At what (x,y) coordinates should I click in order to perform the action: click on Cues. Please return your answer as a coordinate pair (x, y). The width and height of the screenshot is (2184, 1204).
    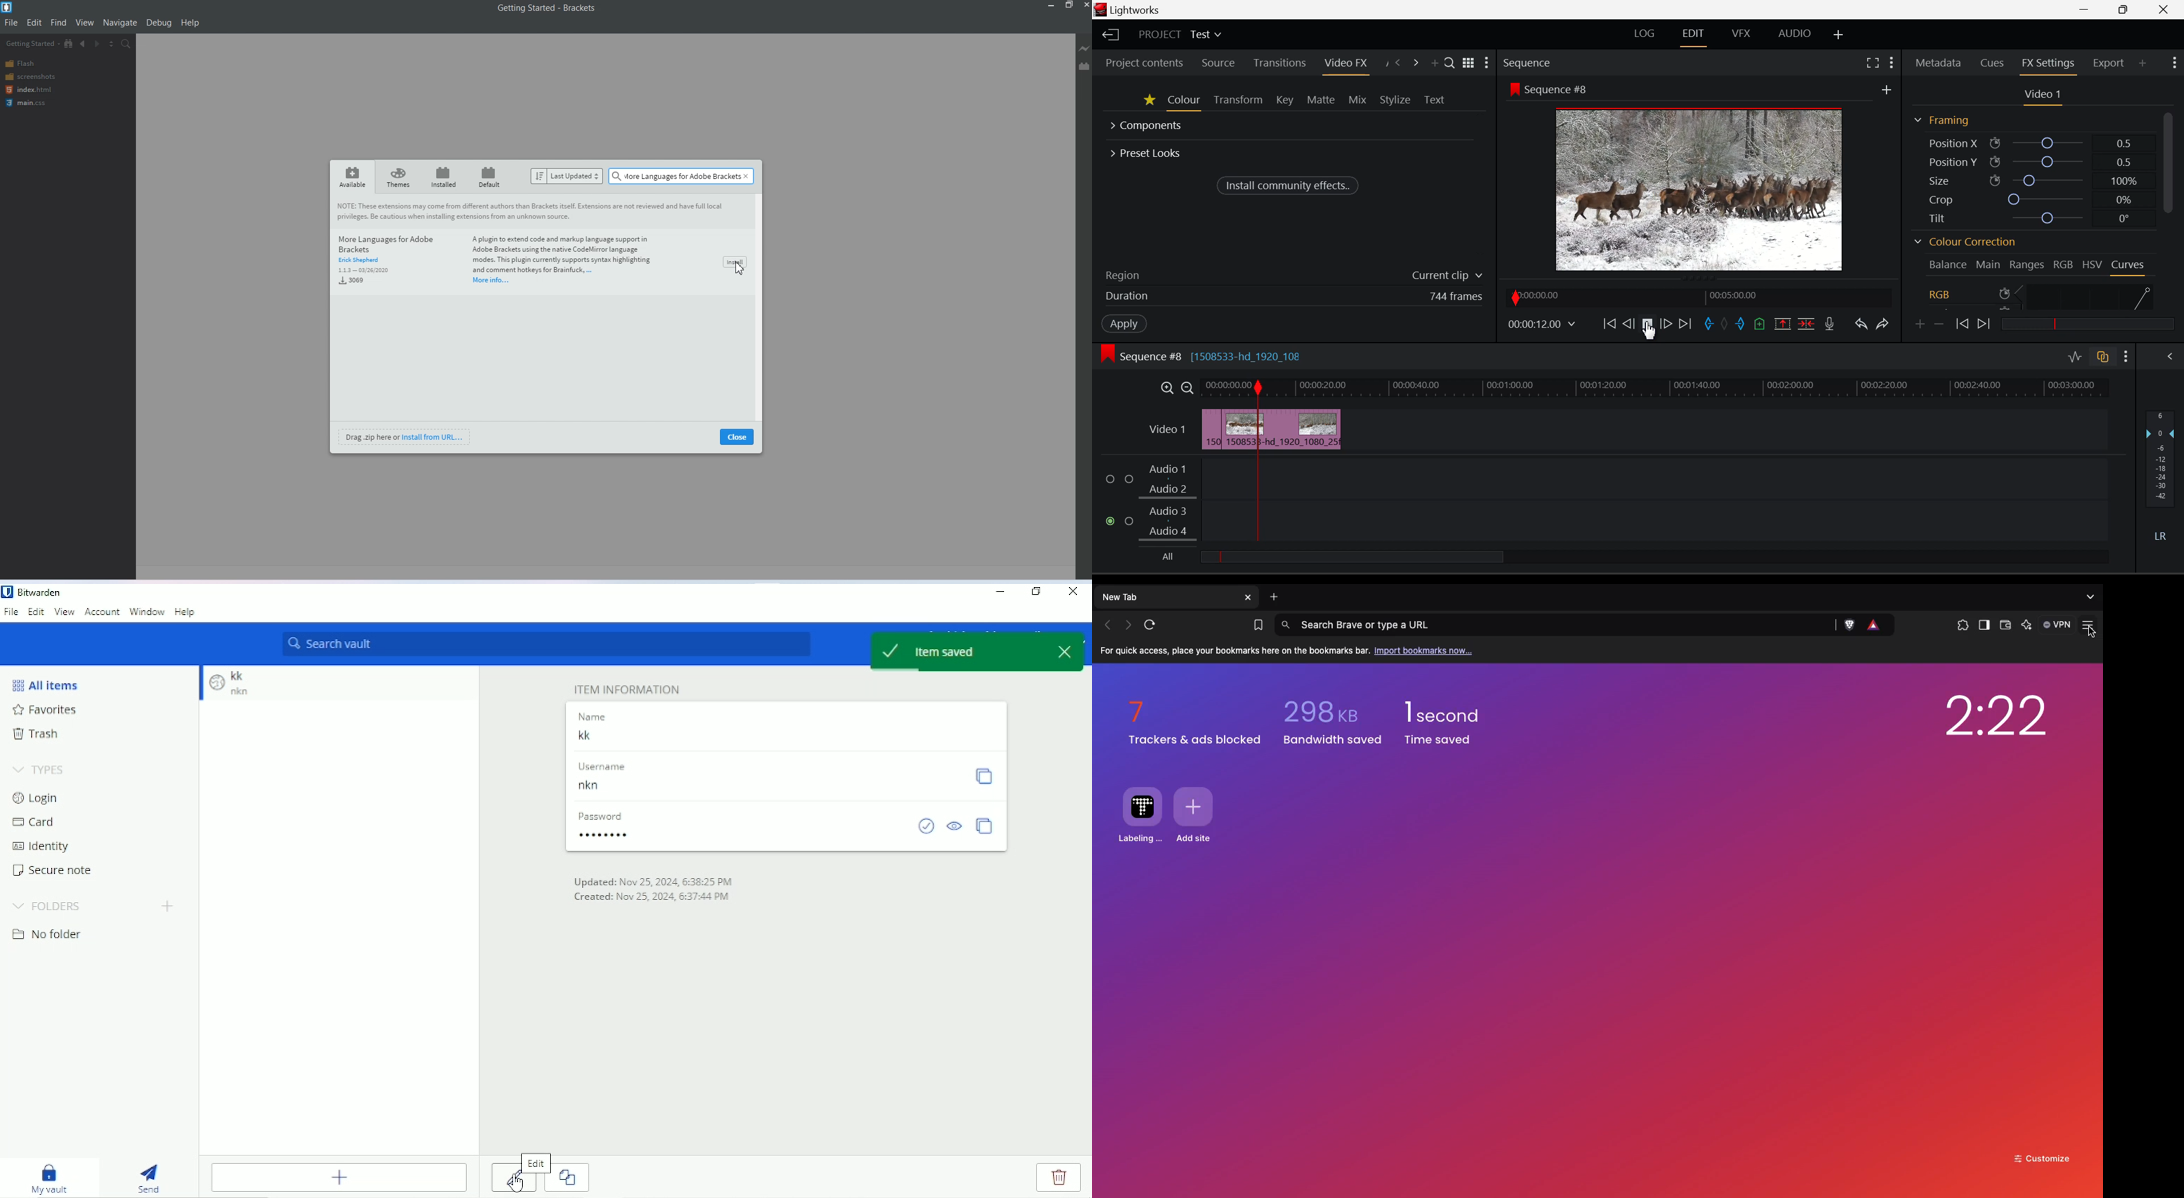
    Looking at the image, I should click on (1992, 63).